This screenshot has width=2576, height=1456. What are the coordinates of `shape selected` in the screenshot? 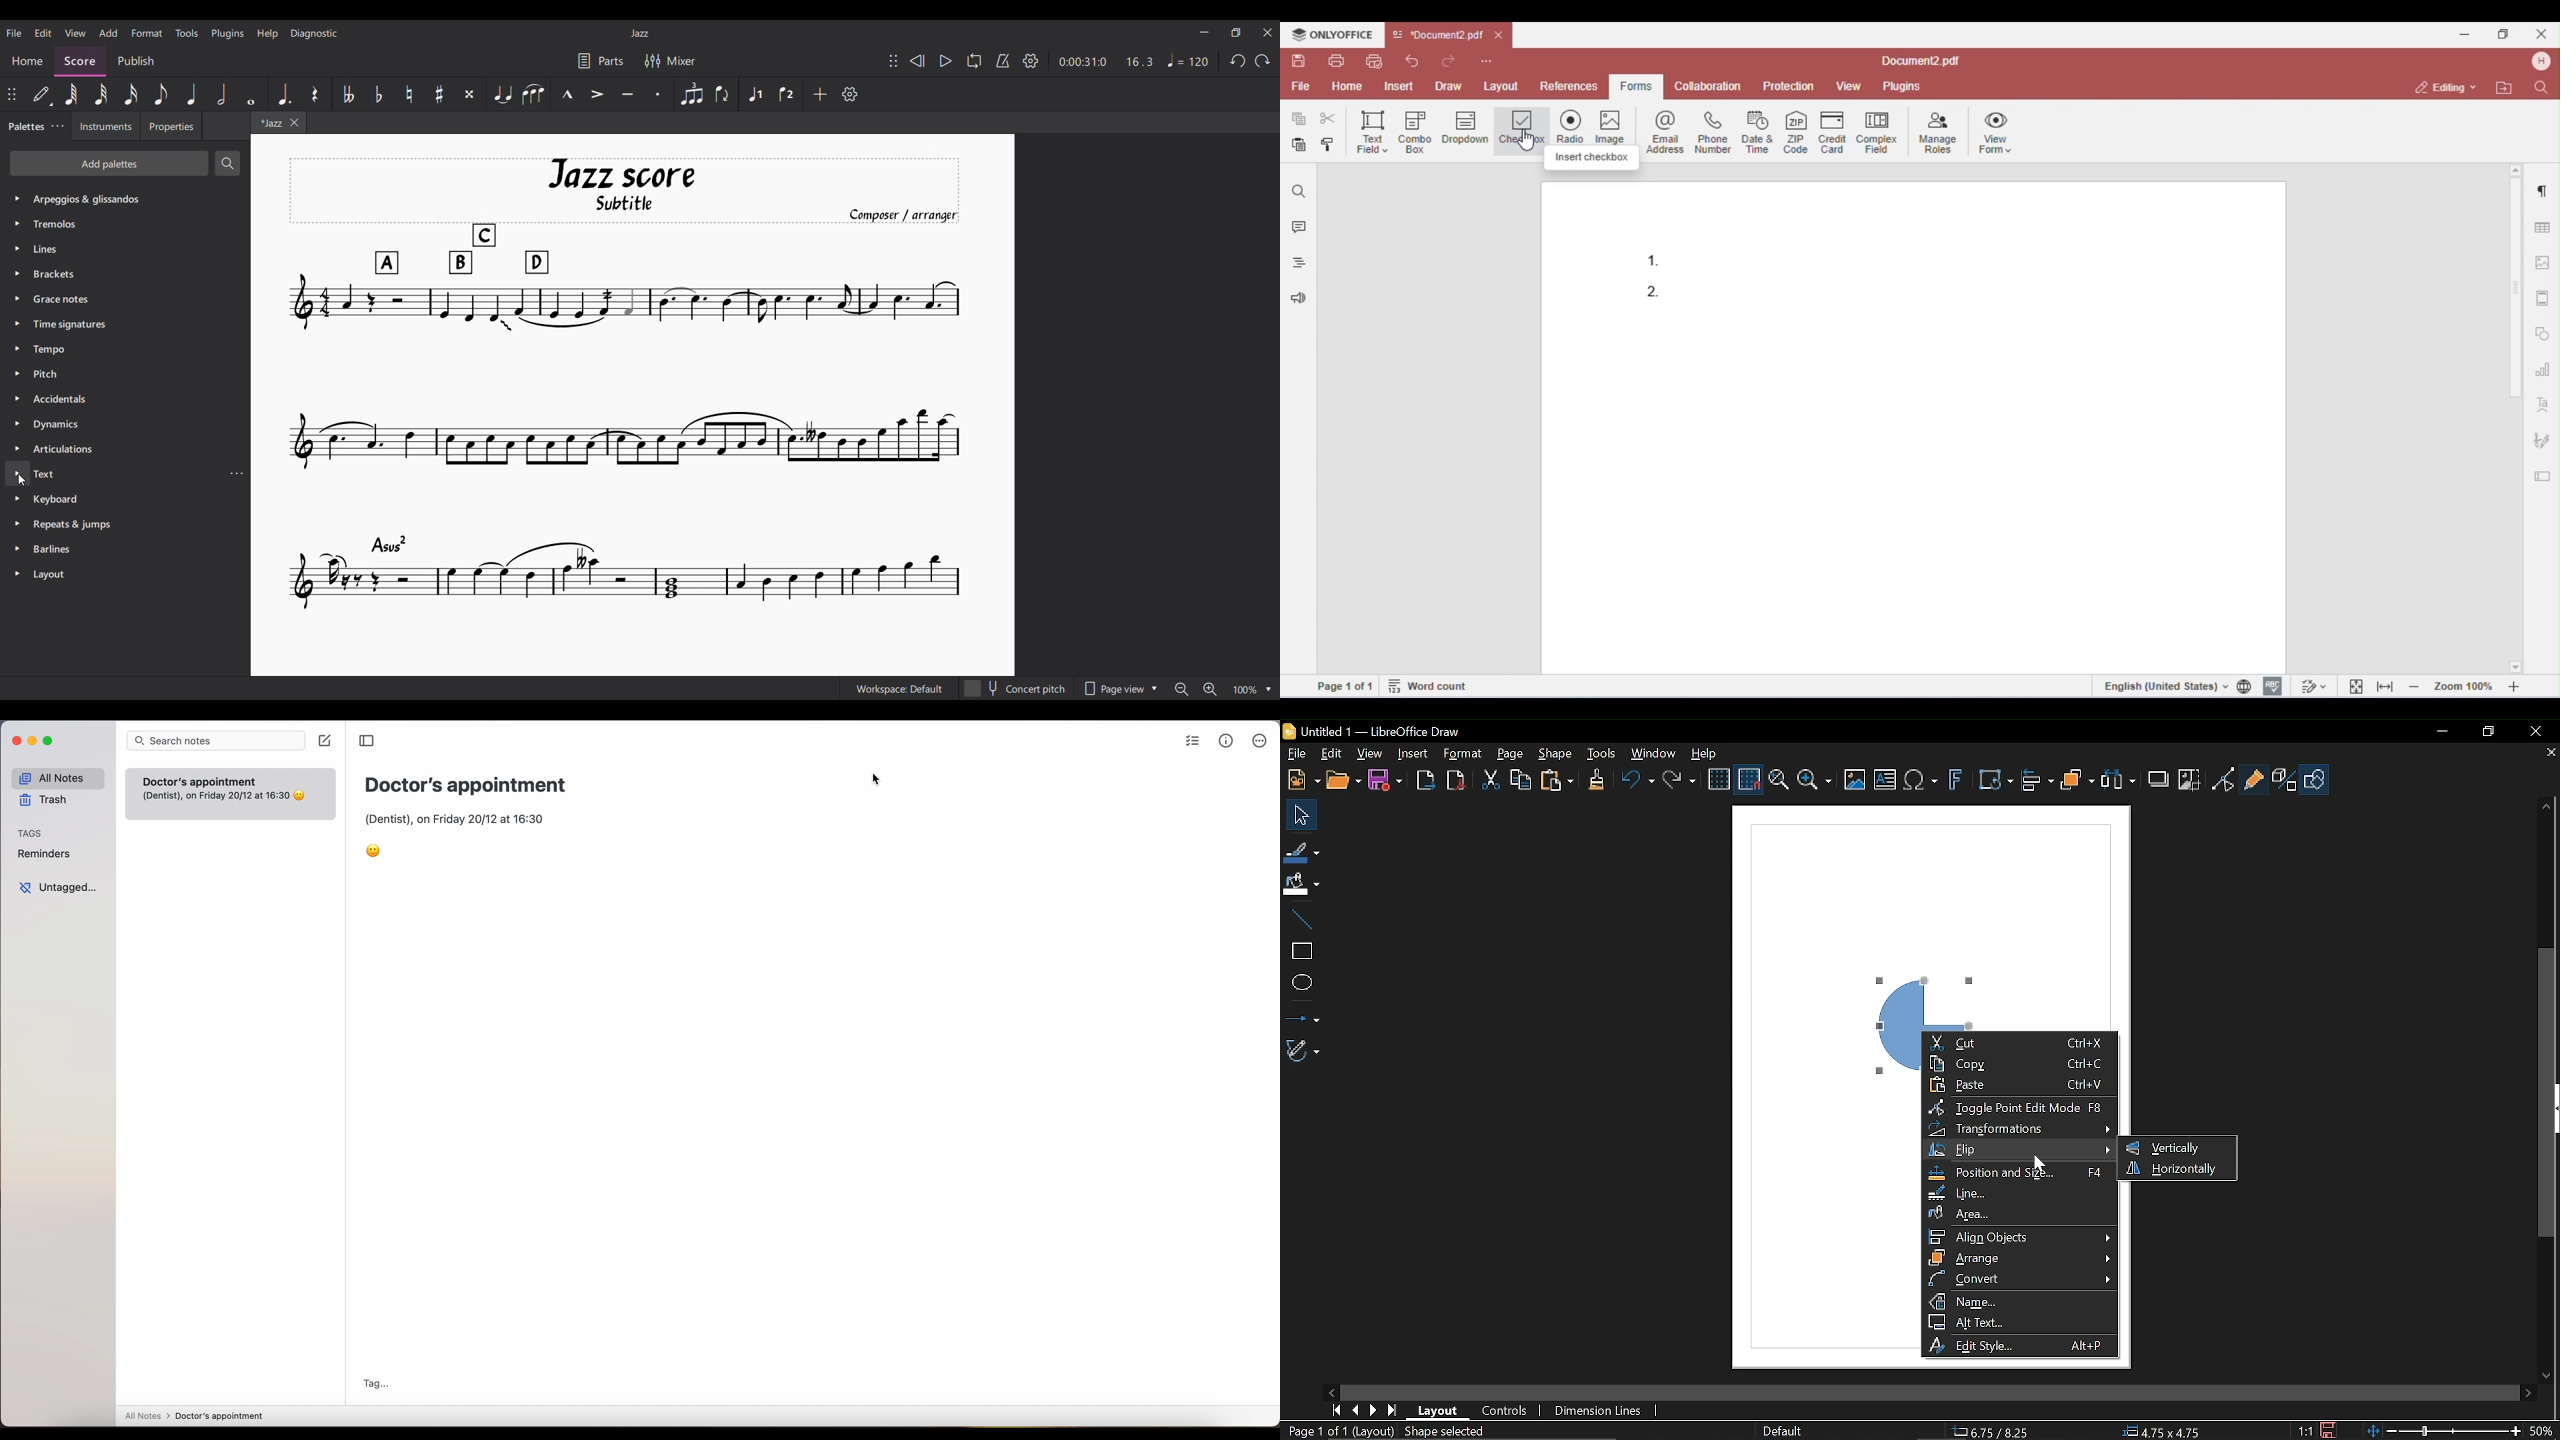 It's located at (1444, 1433).